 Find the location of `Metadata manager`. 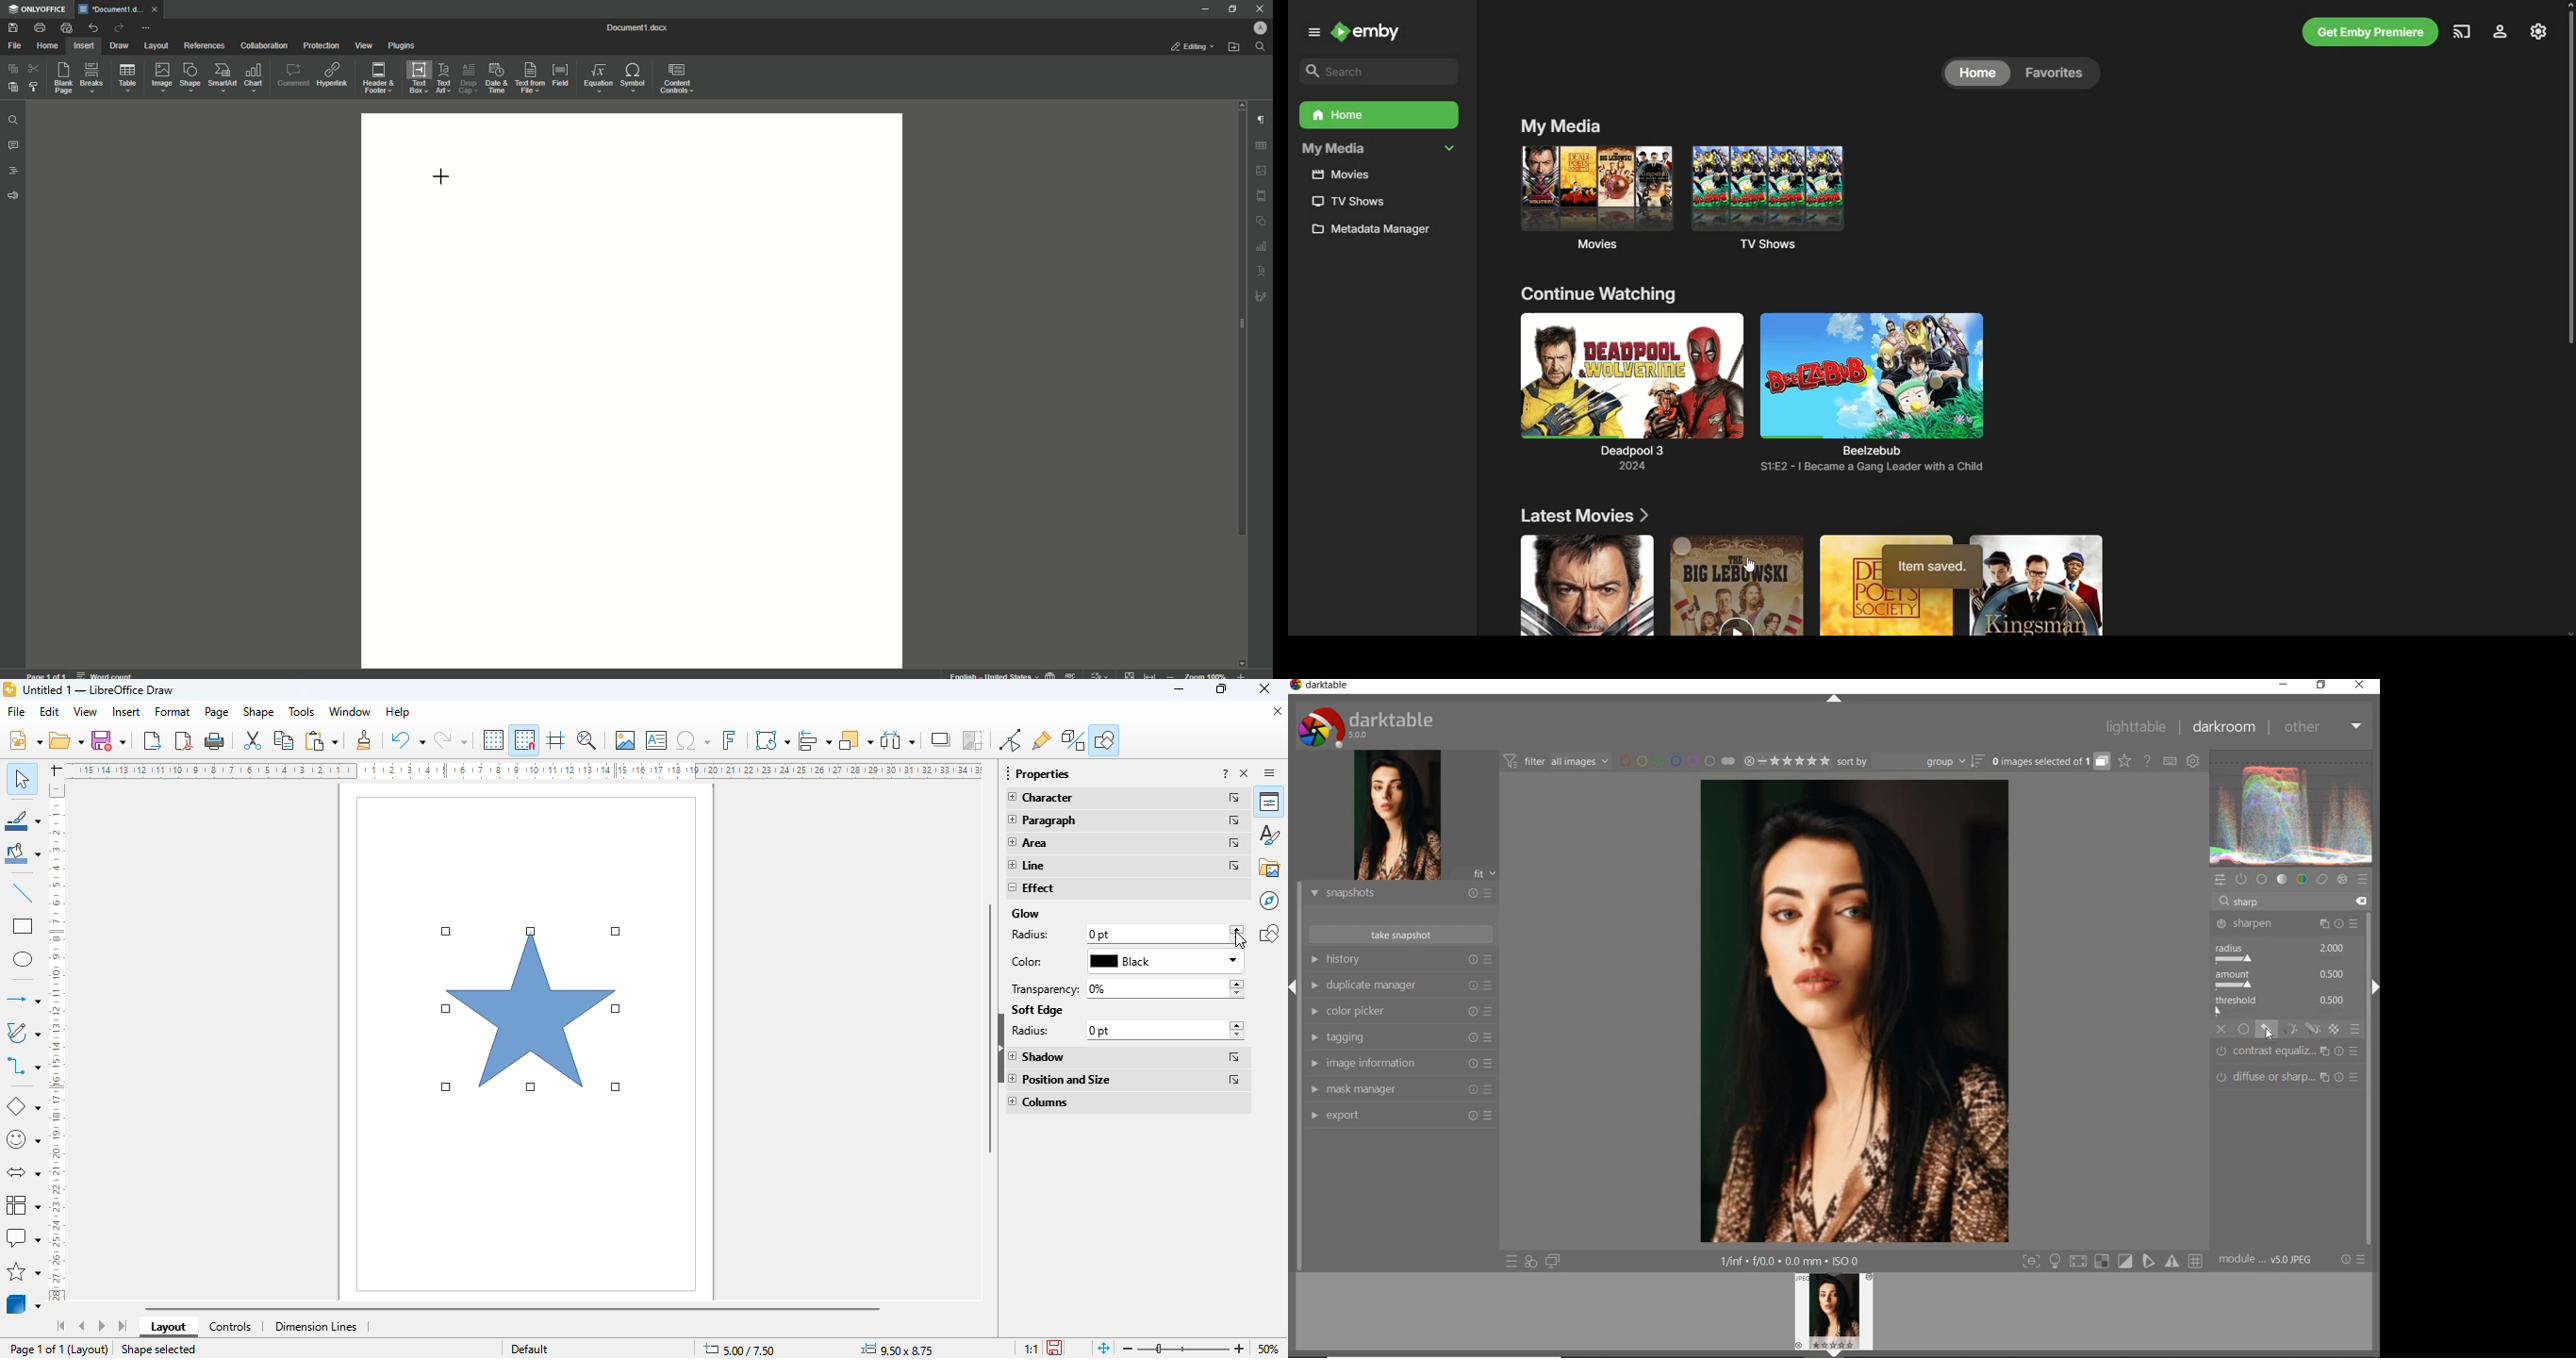

Metadata manager is located at coordinates (1377, 232).